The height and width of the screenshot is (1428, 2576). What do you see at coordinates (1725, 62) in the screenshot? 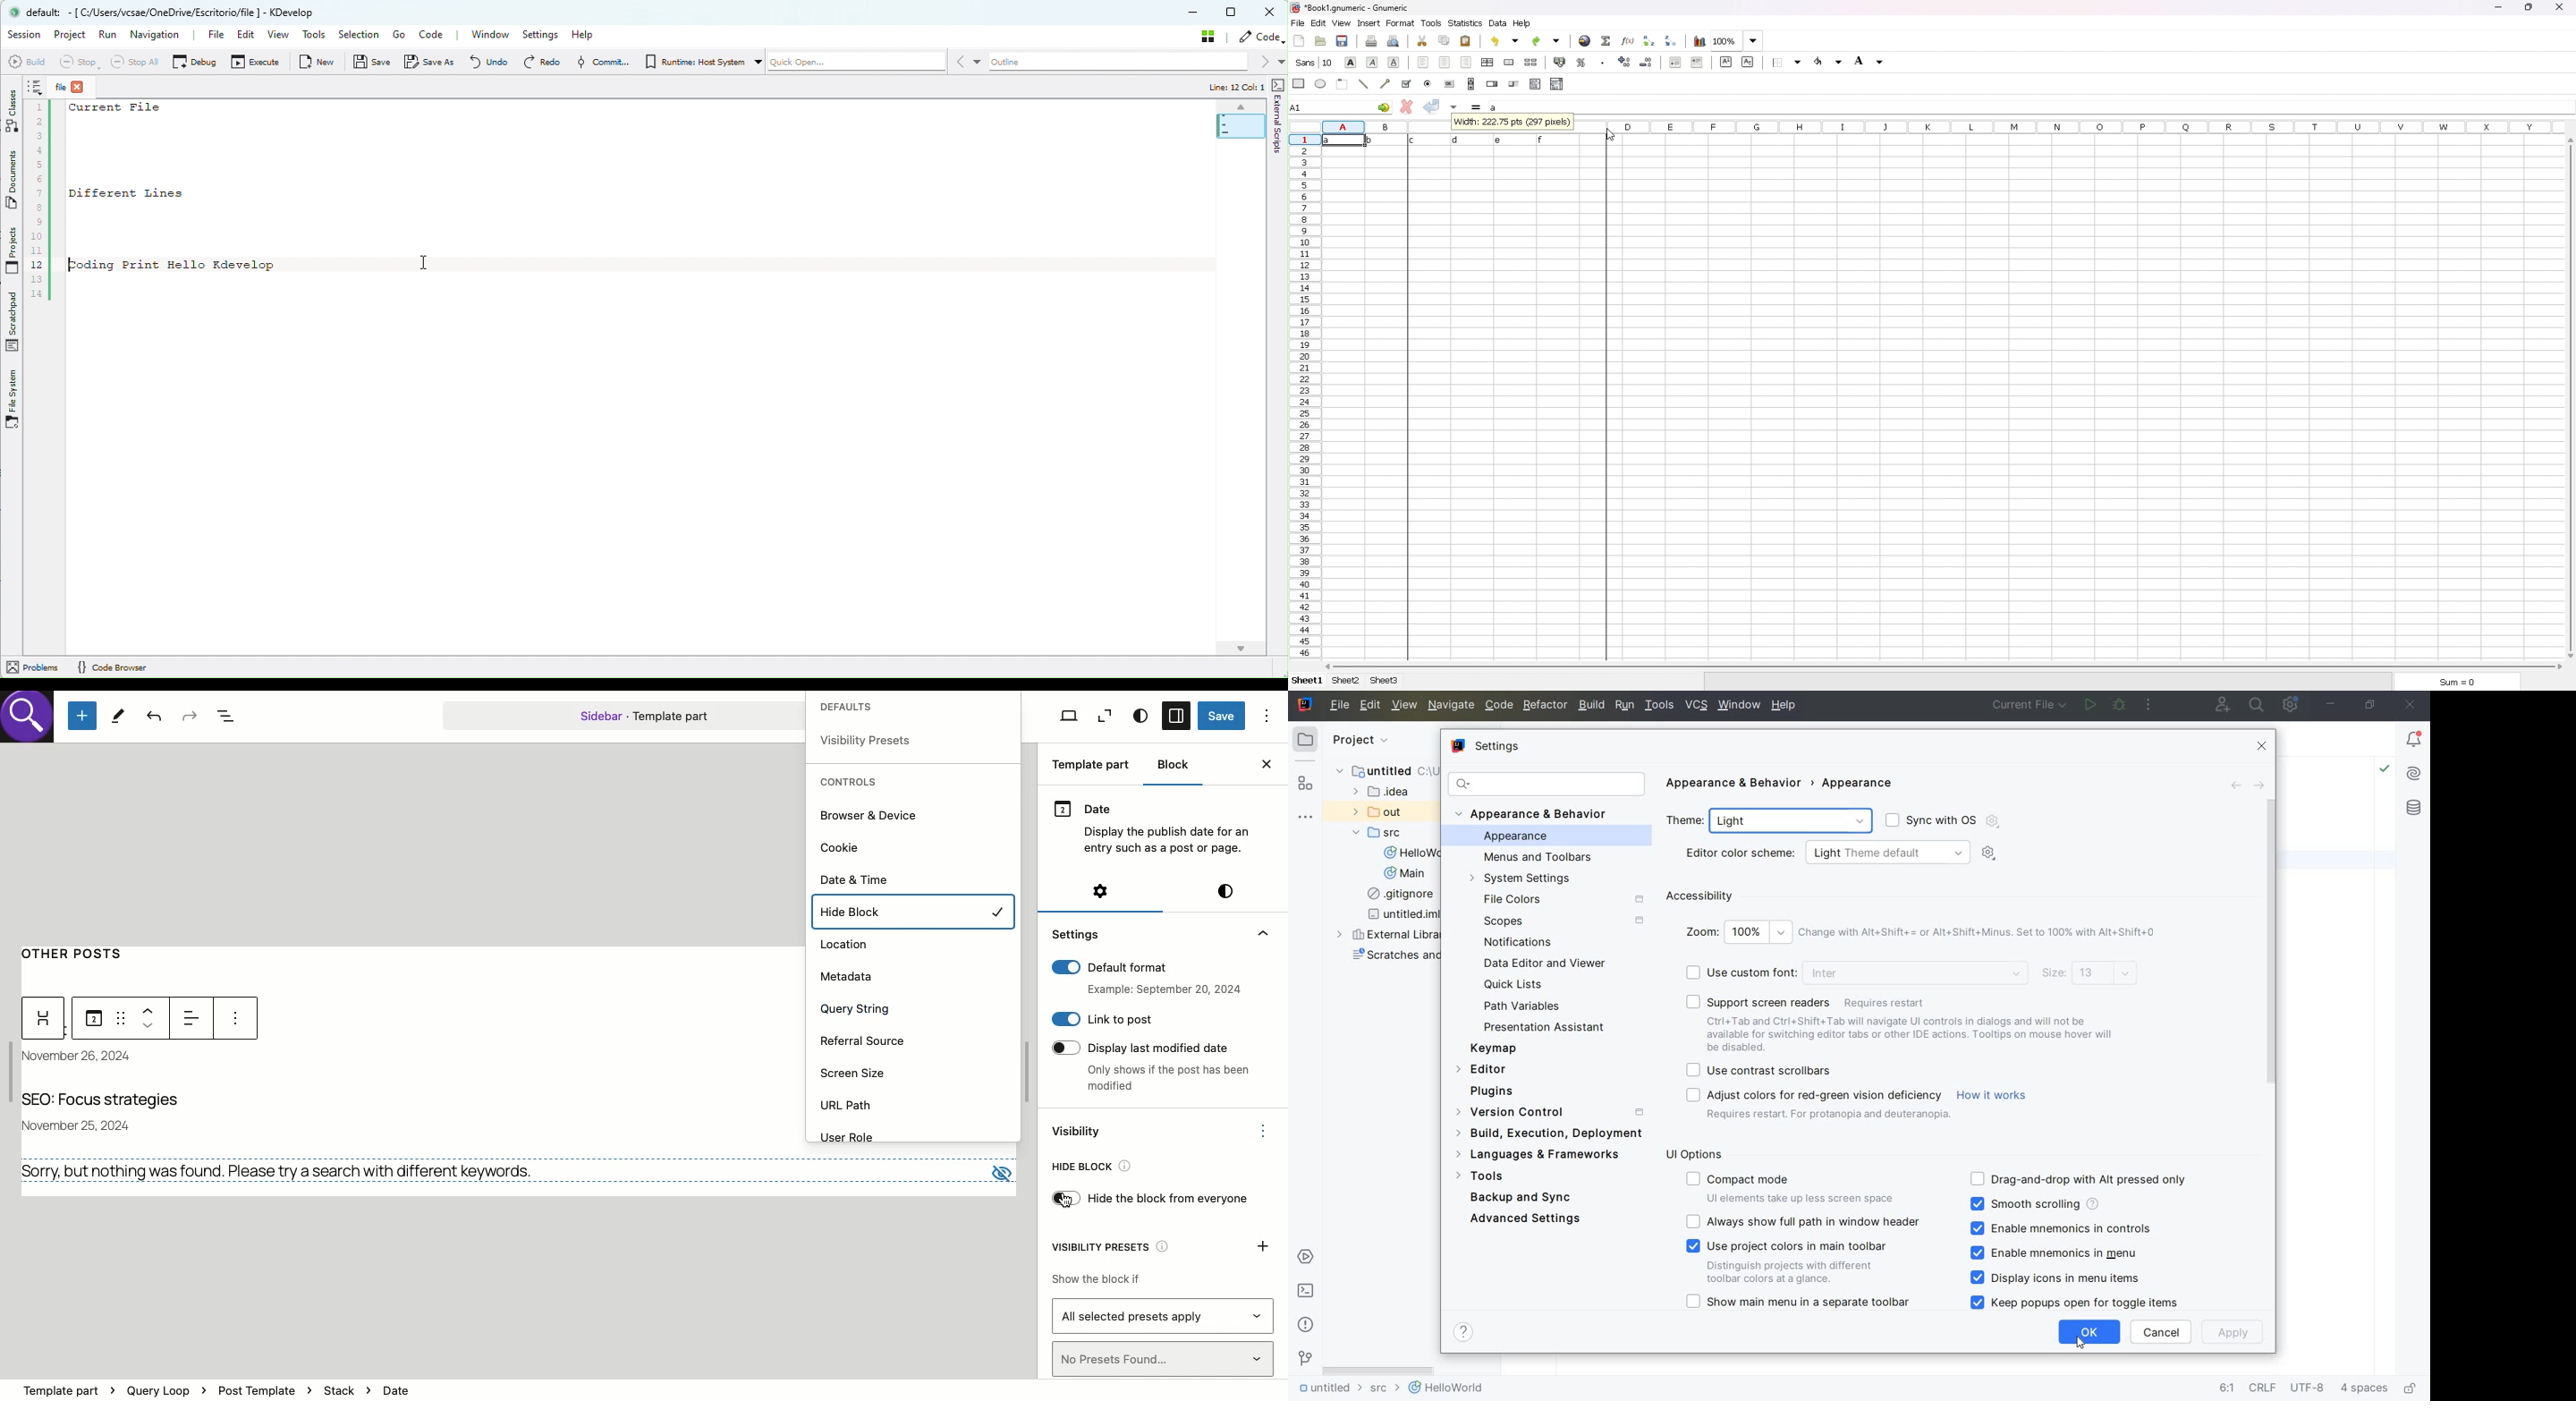
I see `superscript` at bounding box center [1725, 62].